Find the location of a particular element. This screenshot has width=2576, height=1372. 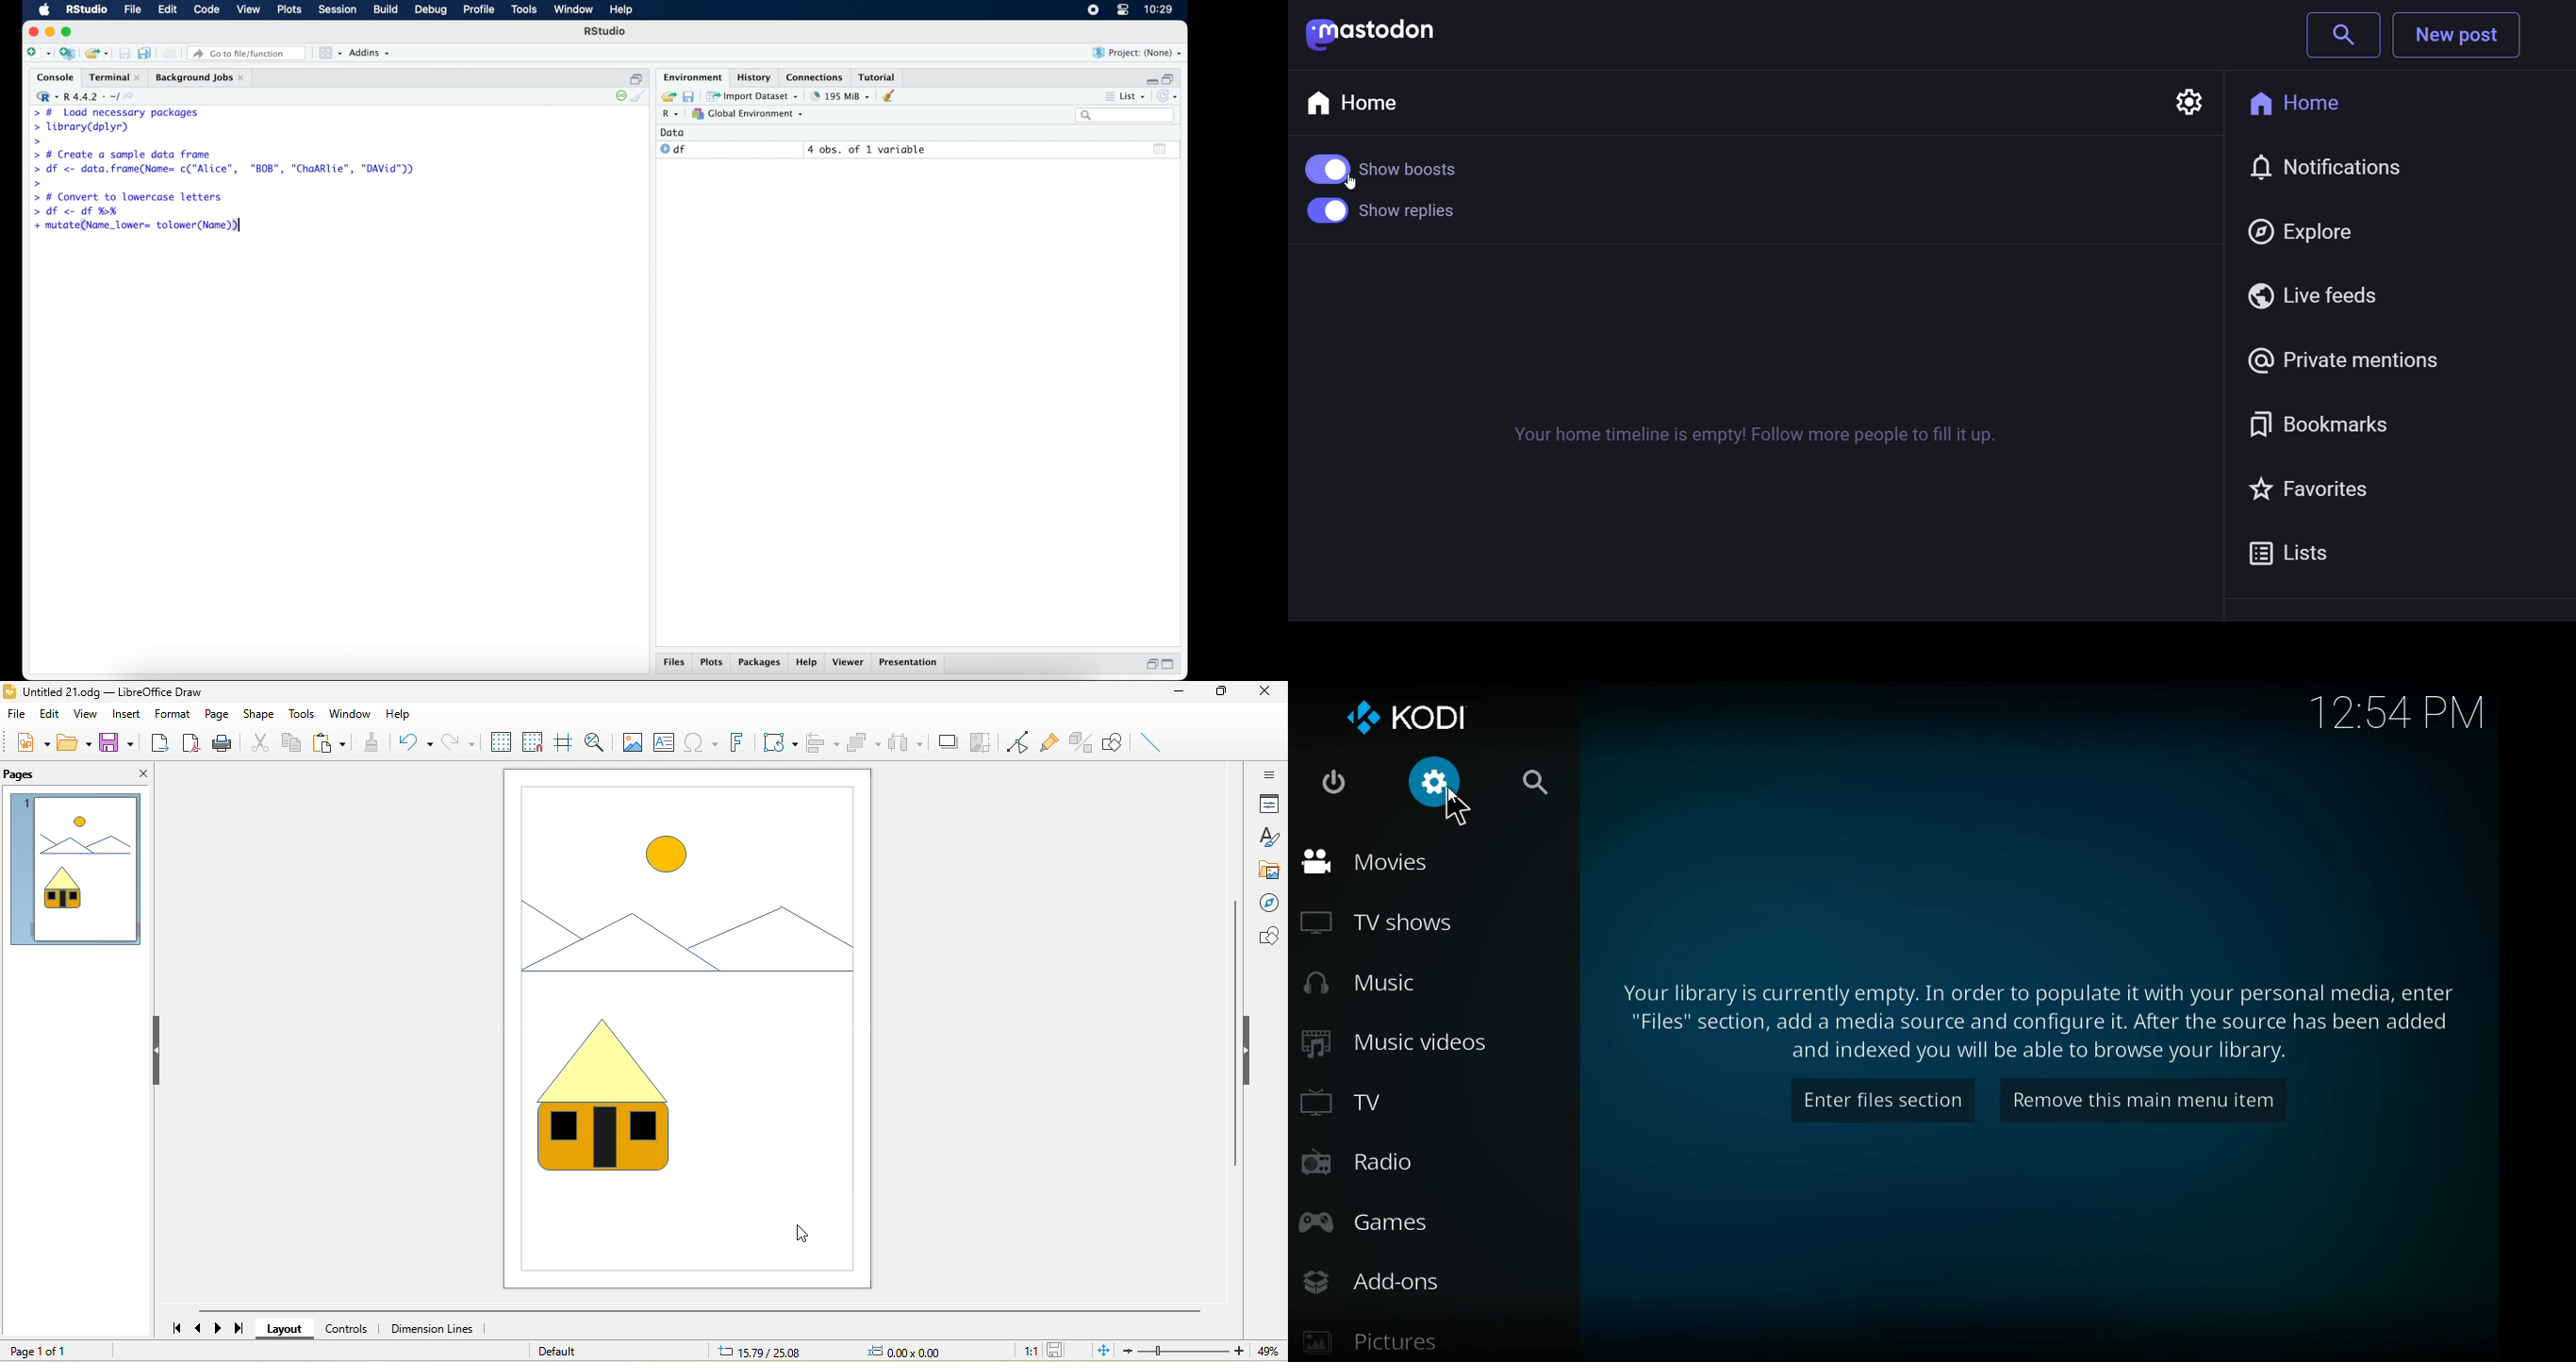

> # Load necessary packages| is located at coordinates (115, 112).